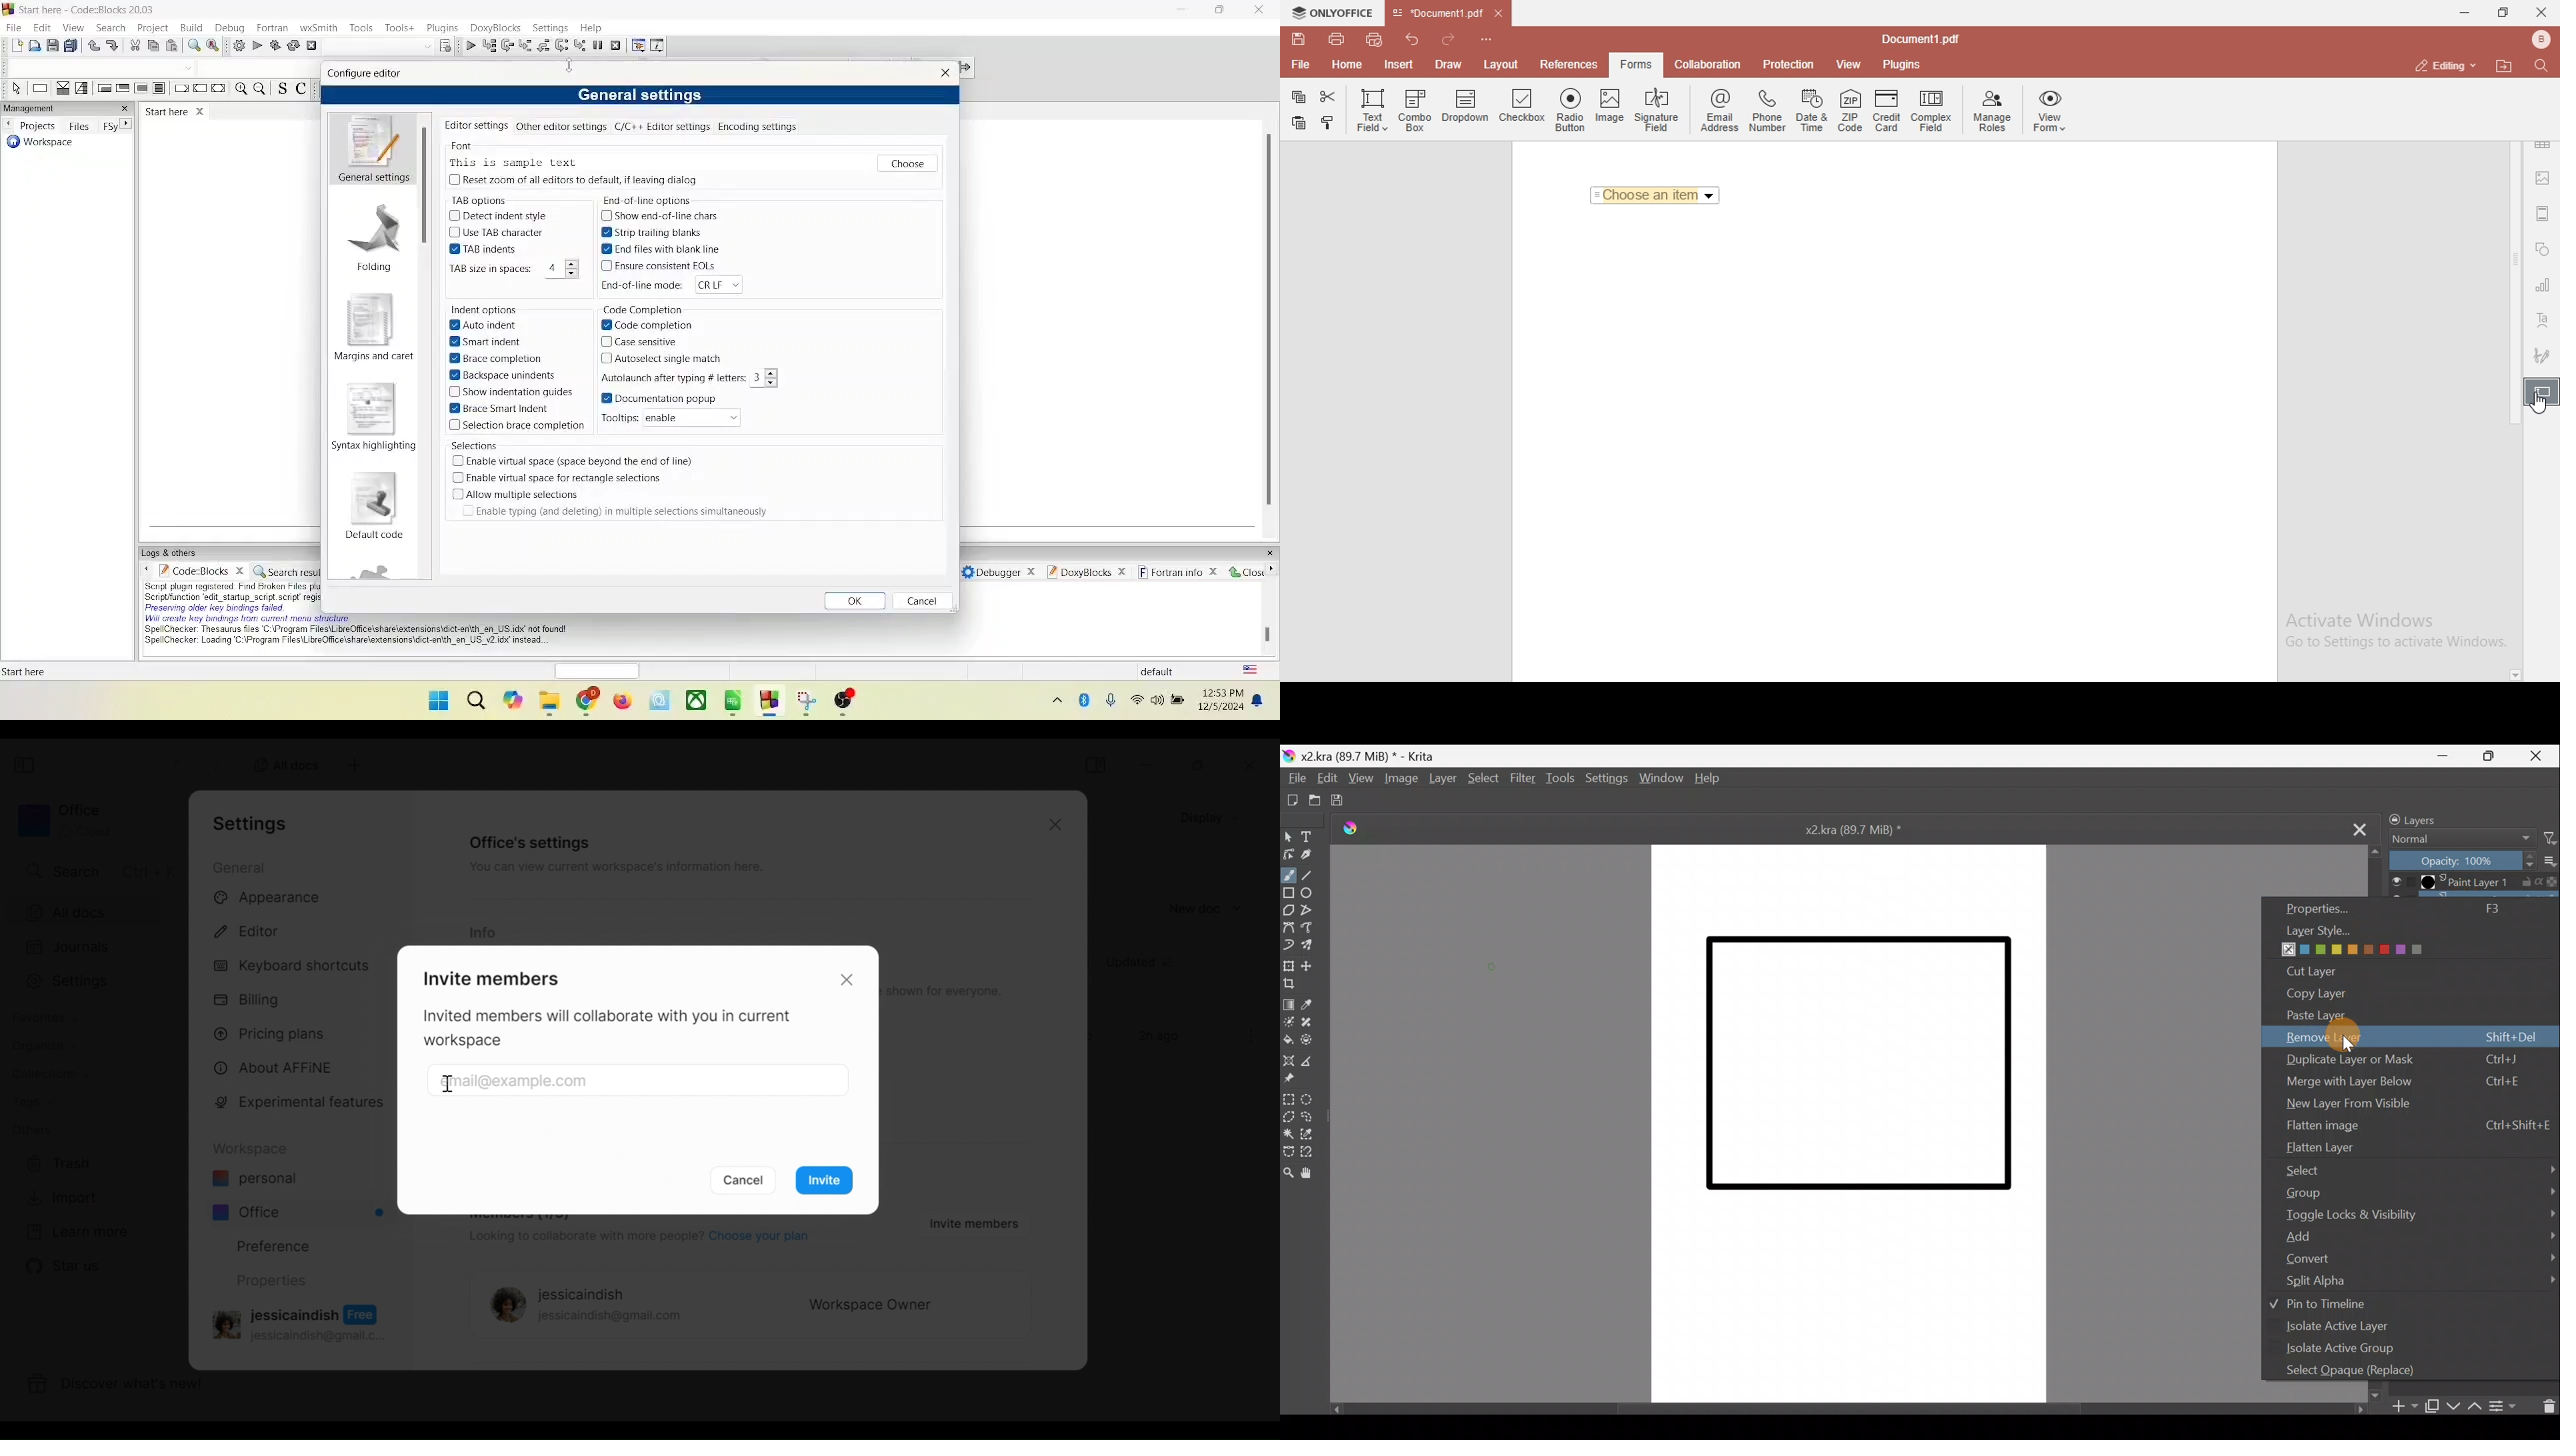 Image resolution: width=2576 pixels, height=1456 pixels. What do you see at coordinates (2355, 827) in the screenshot?
I see `Close tab` at bounding box center [2355, 827].